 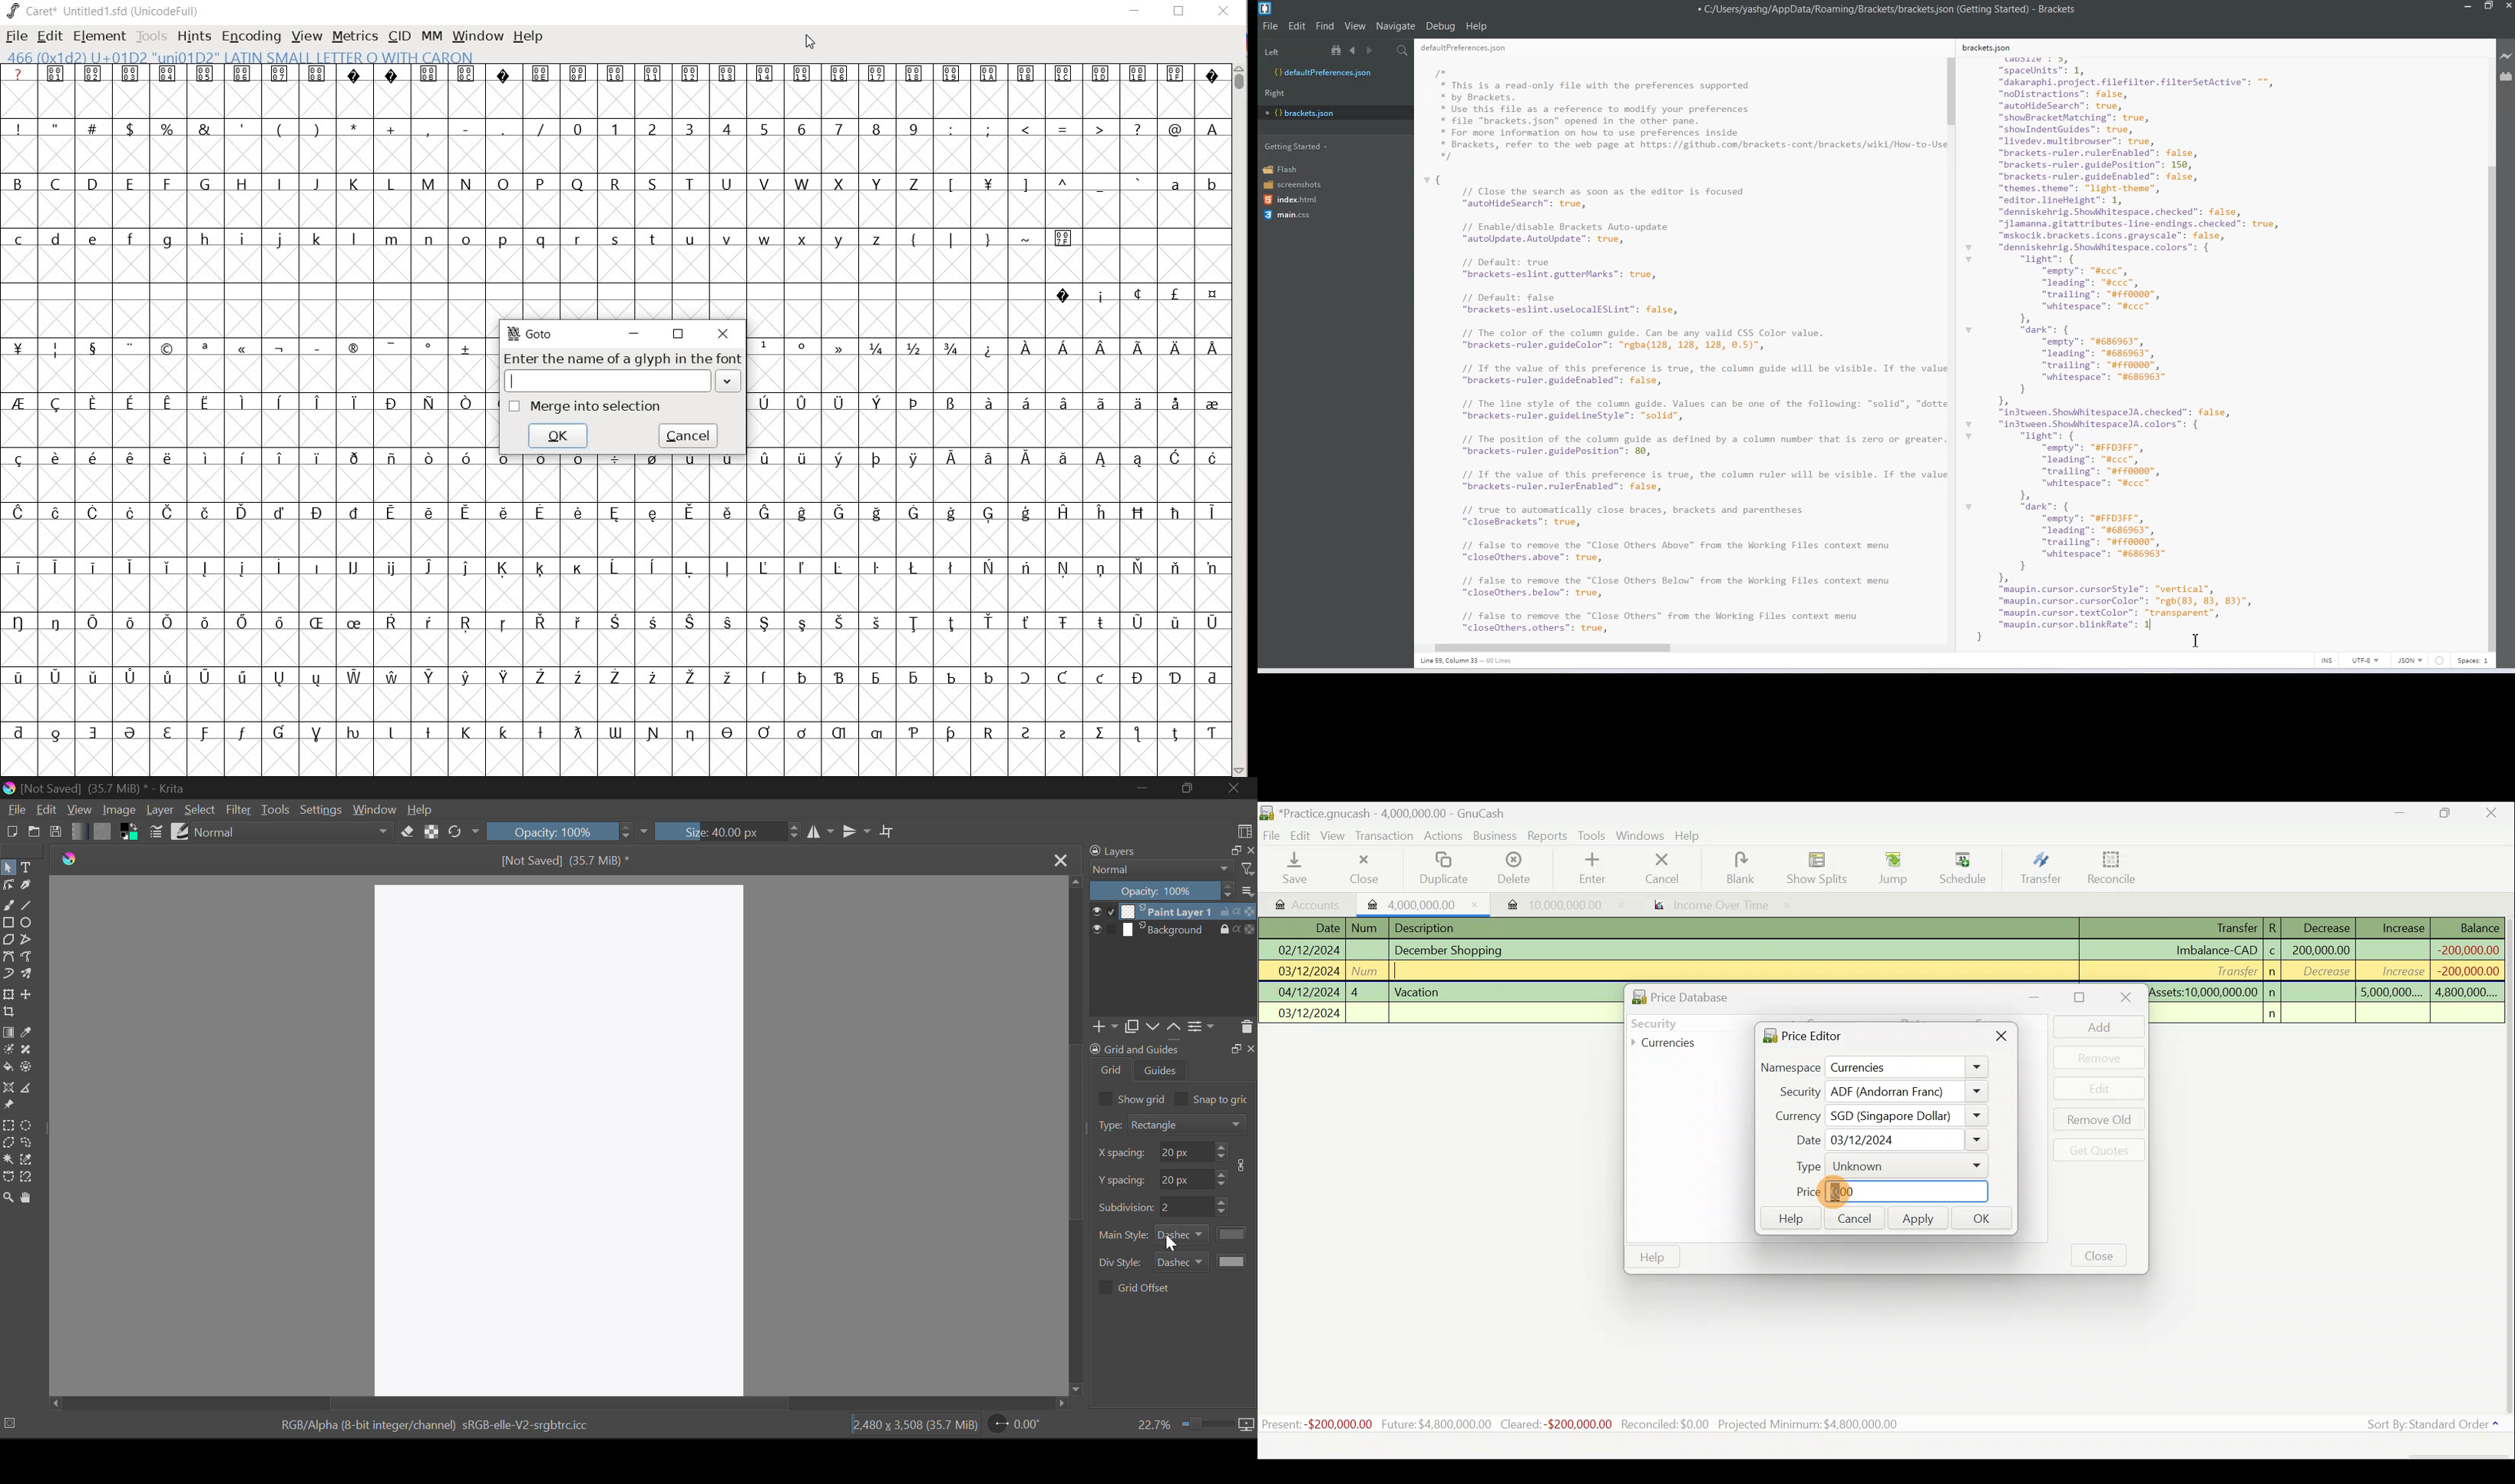 I want to click on Elipses, so click(x=27, y=922).